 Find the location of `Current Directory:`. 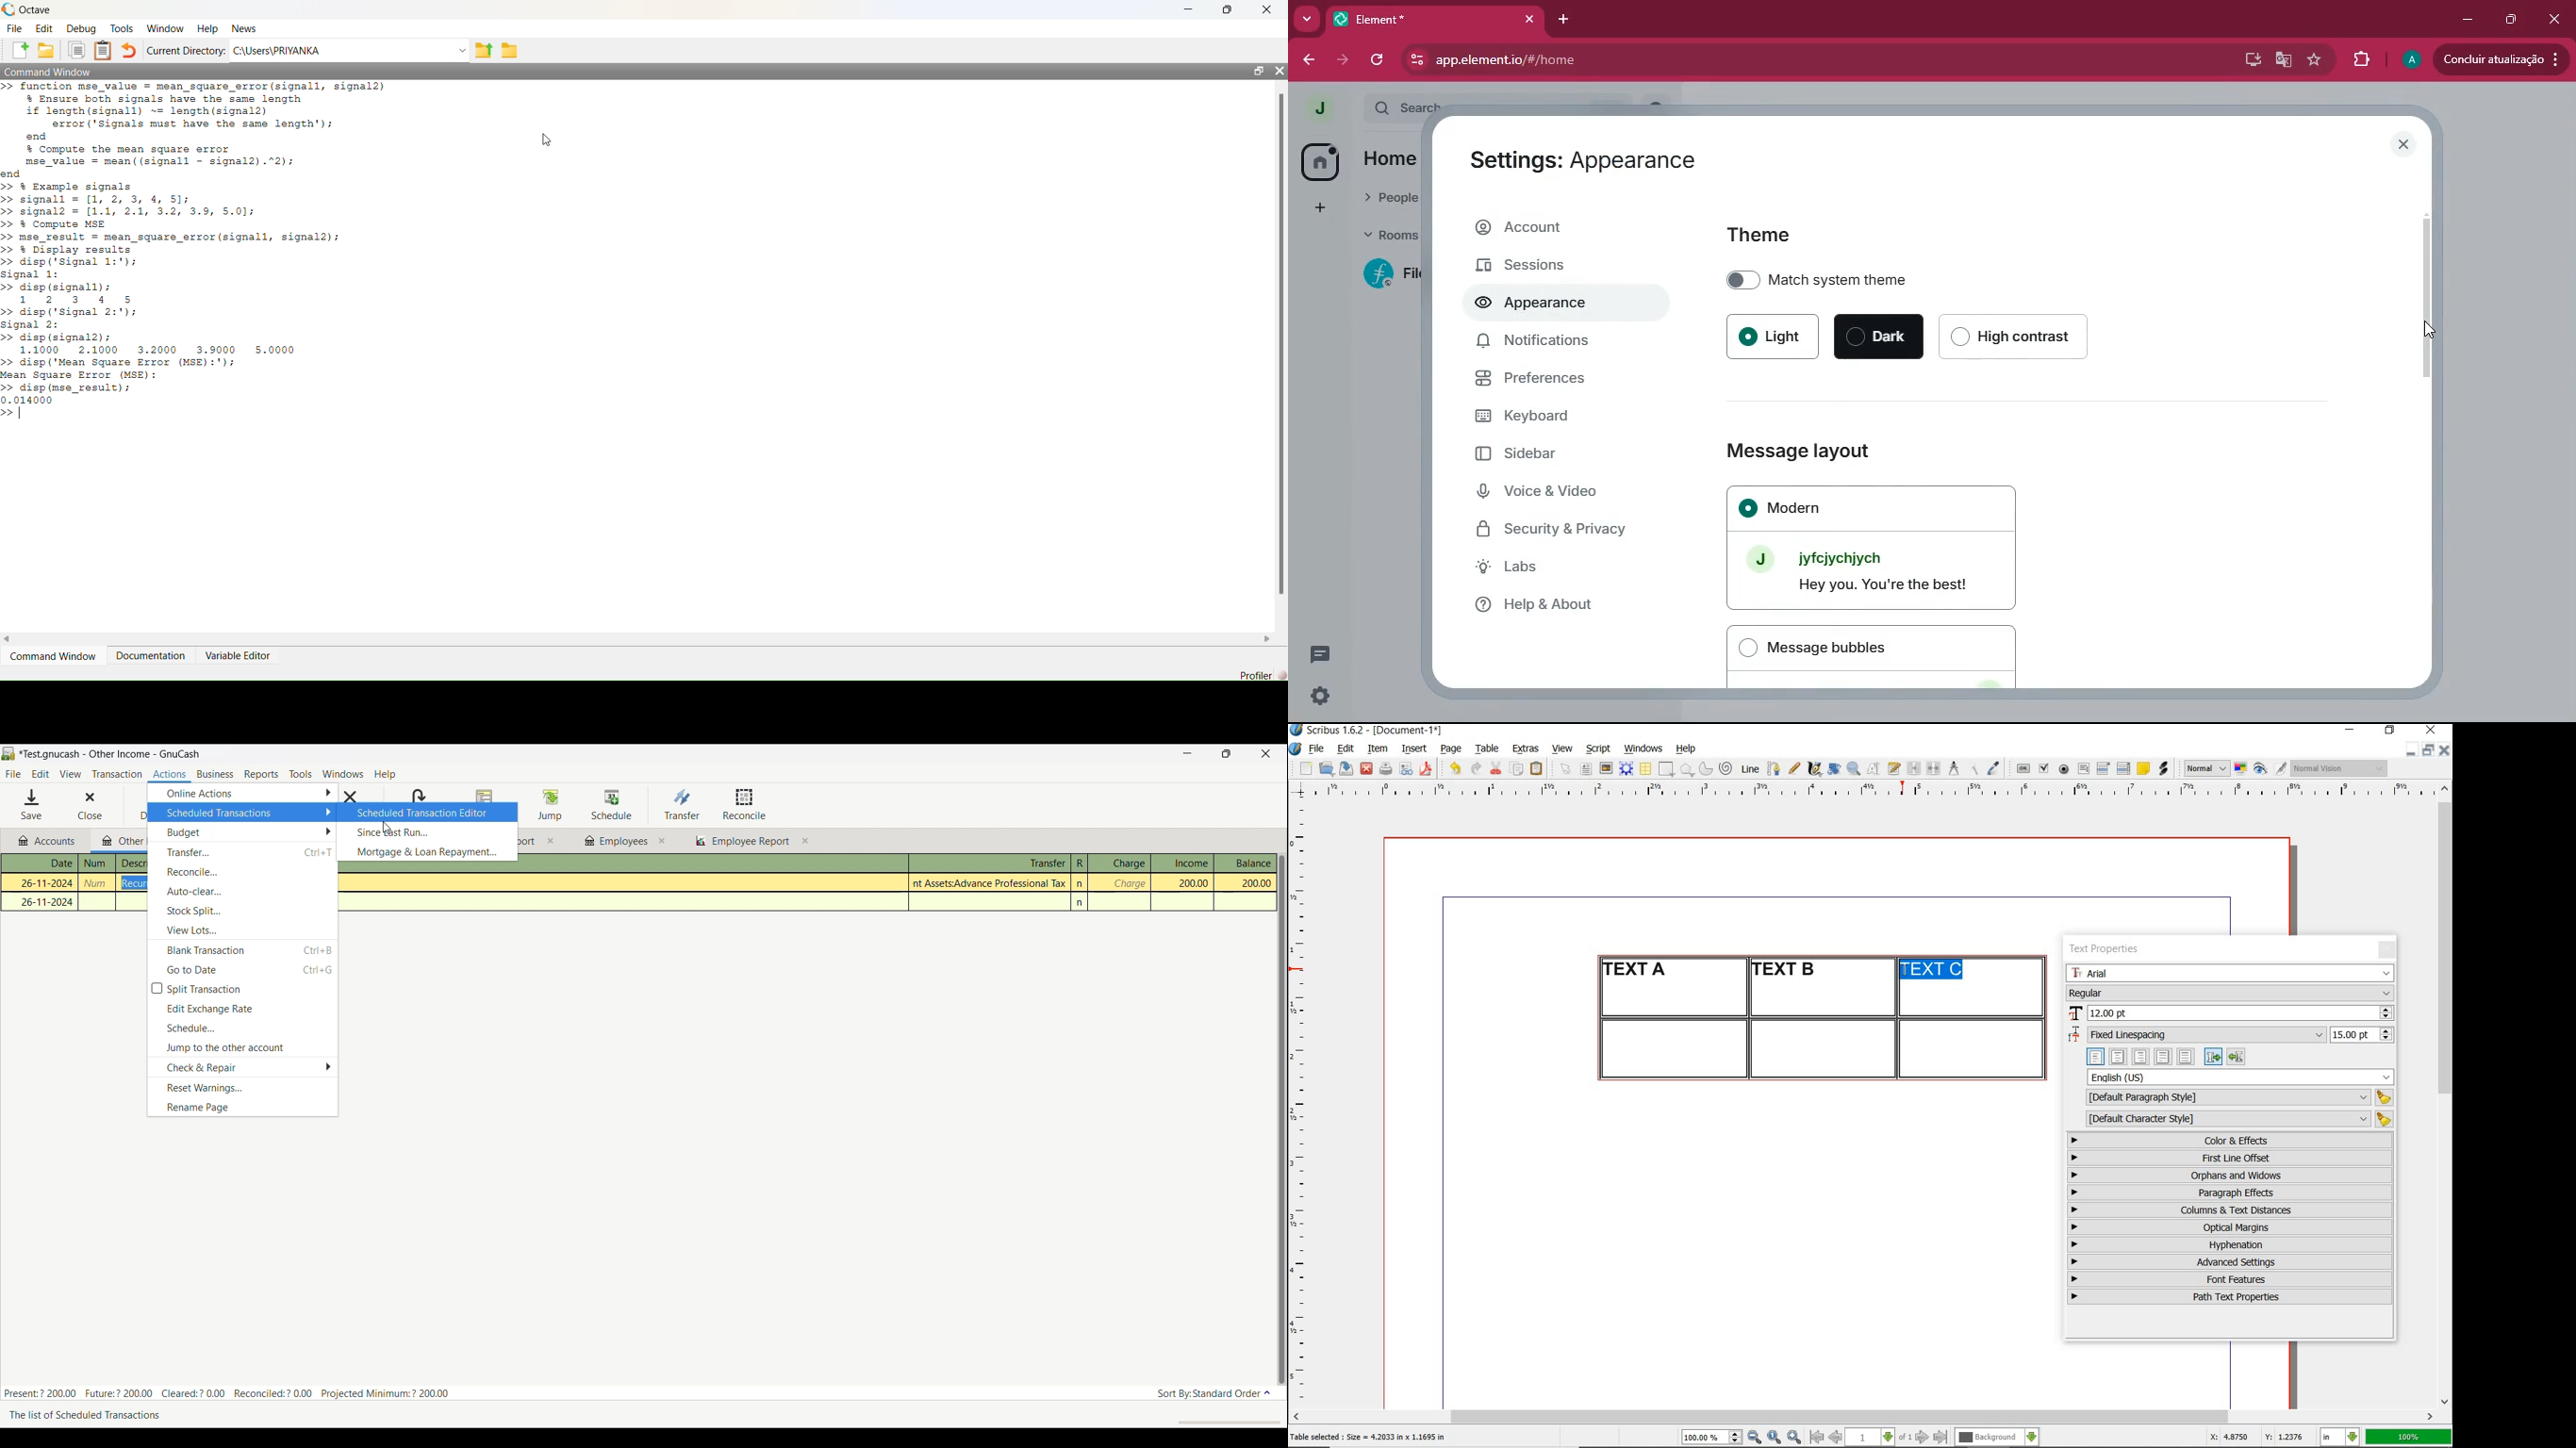

Current Directory: is located at coordinates (185, 52).